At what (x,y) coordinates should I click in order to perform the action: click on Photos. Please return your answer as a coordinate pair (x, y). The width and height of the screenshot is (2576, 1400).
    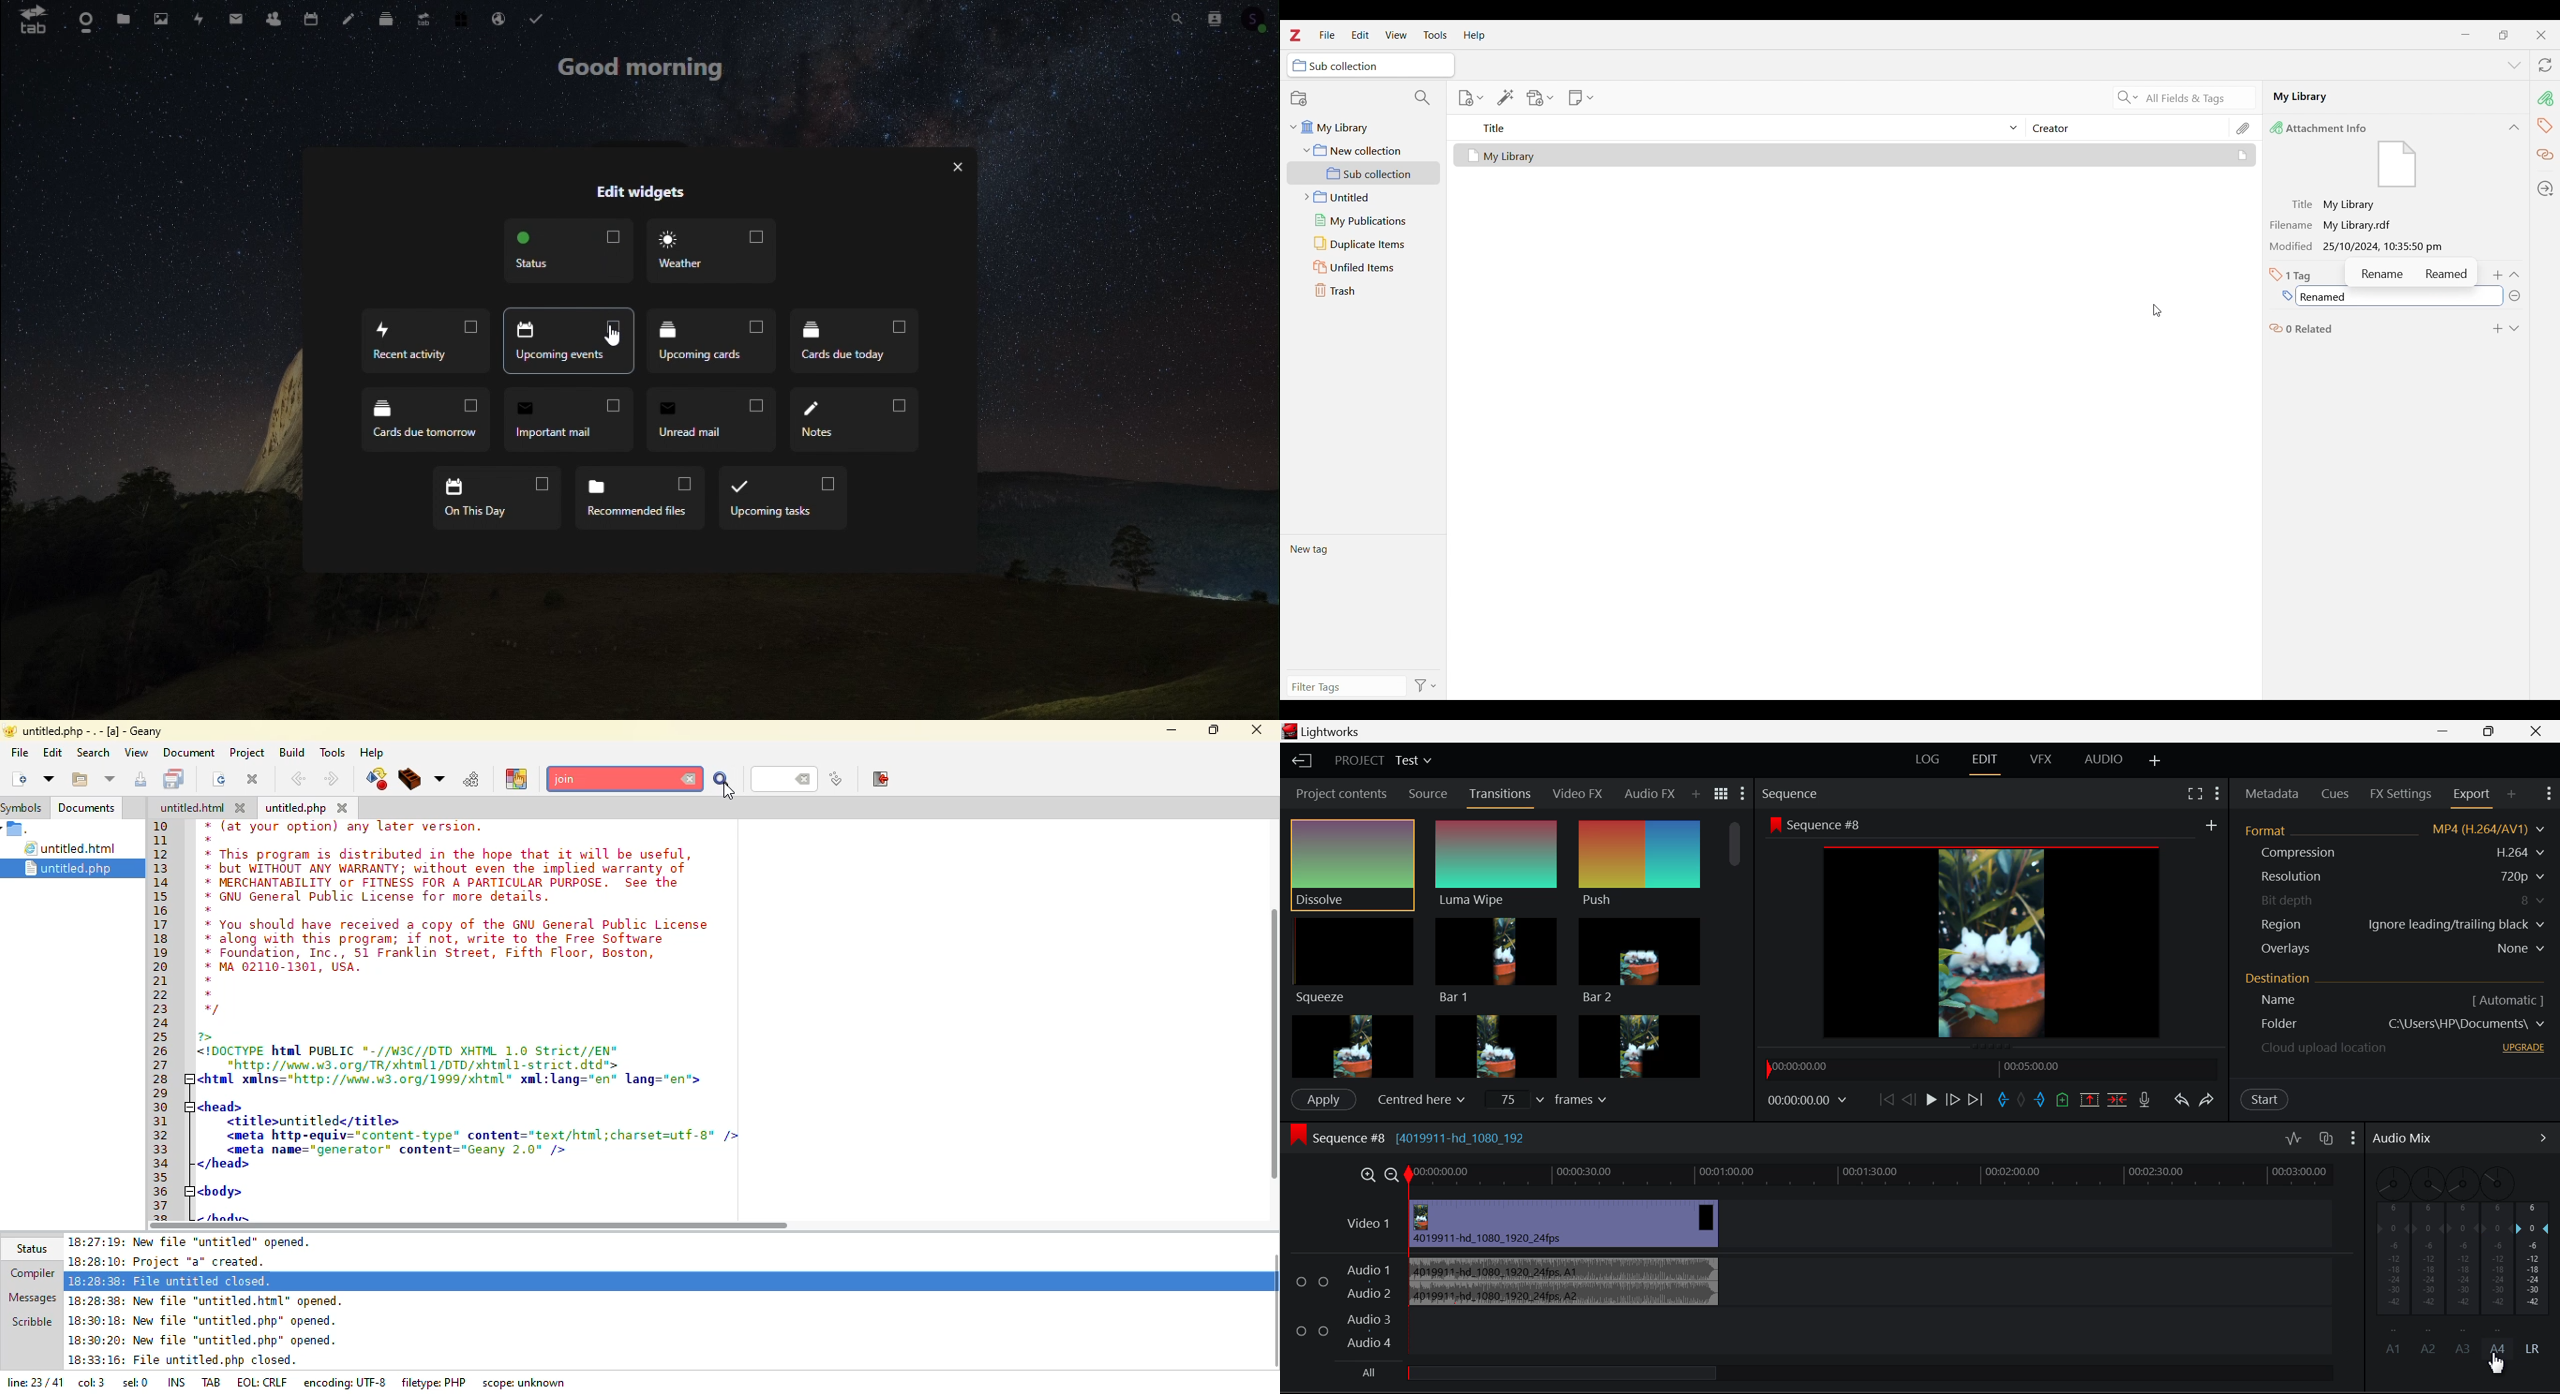
    Looking at the image, I should click on (159, 18).